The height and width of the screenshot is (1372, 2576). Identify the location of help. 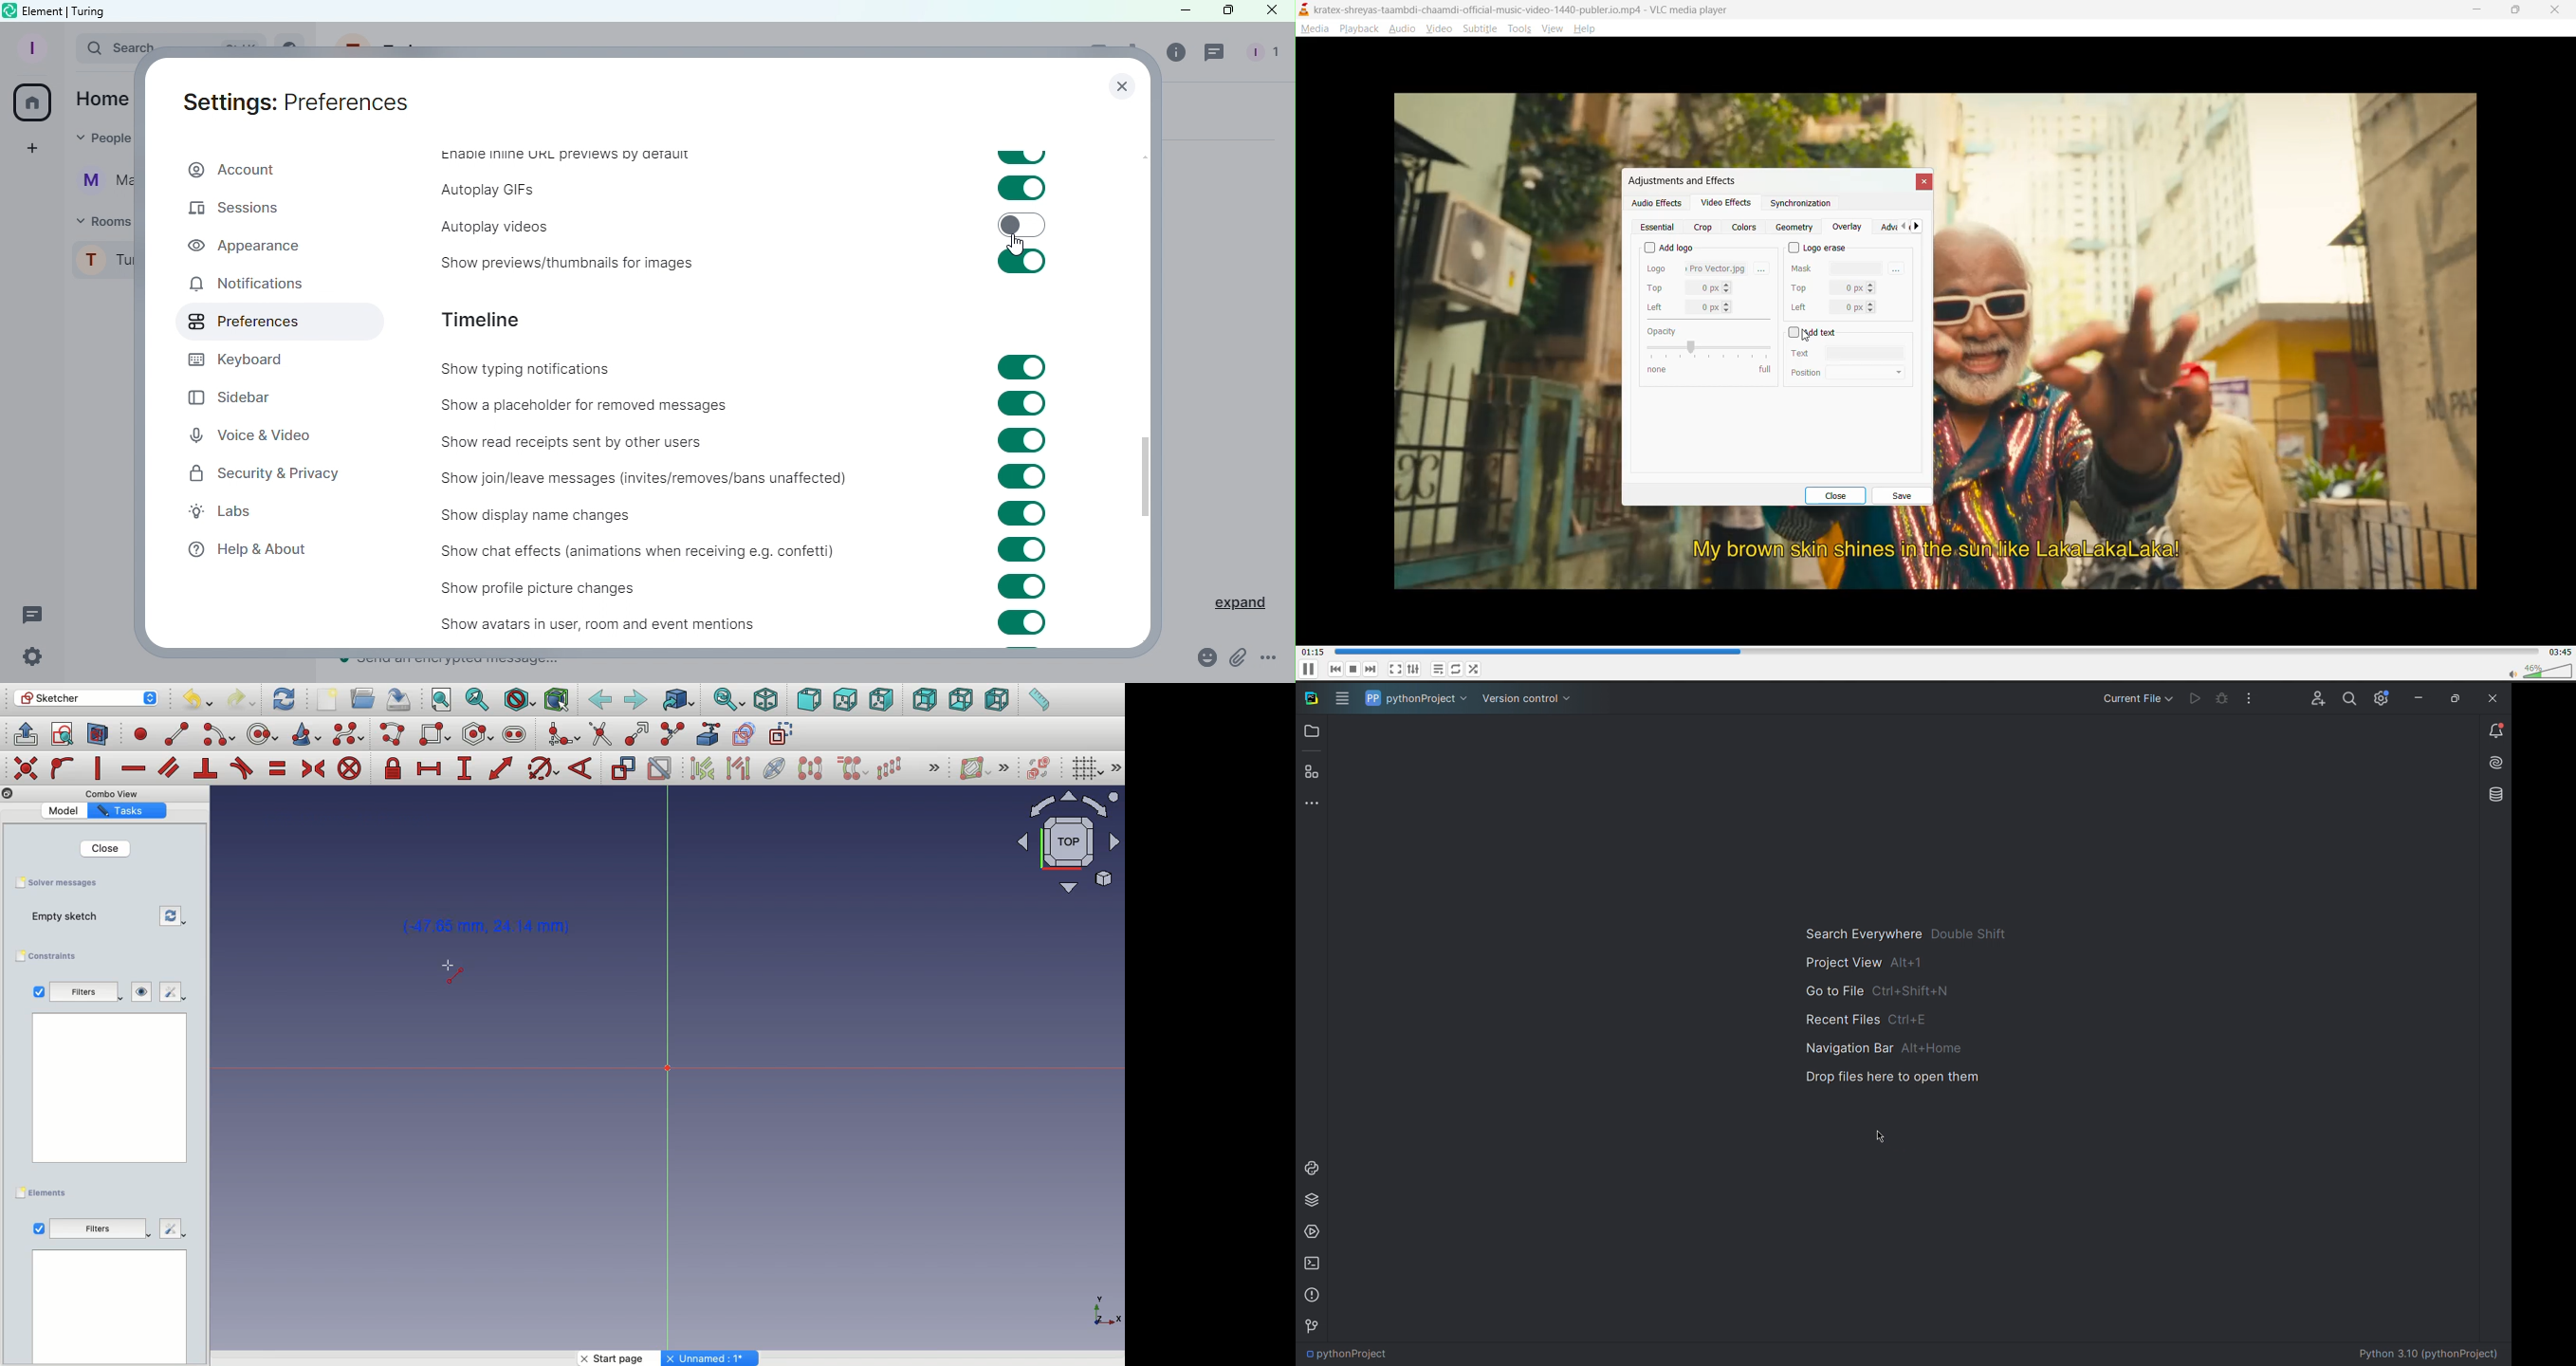
(1588, 29).